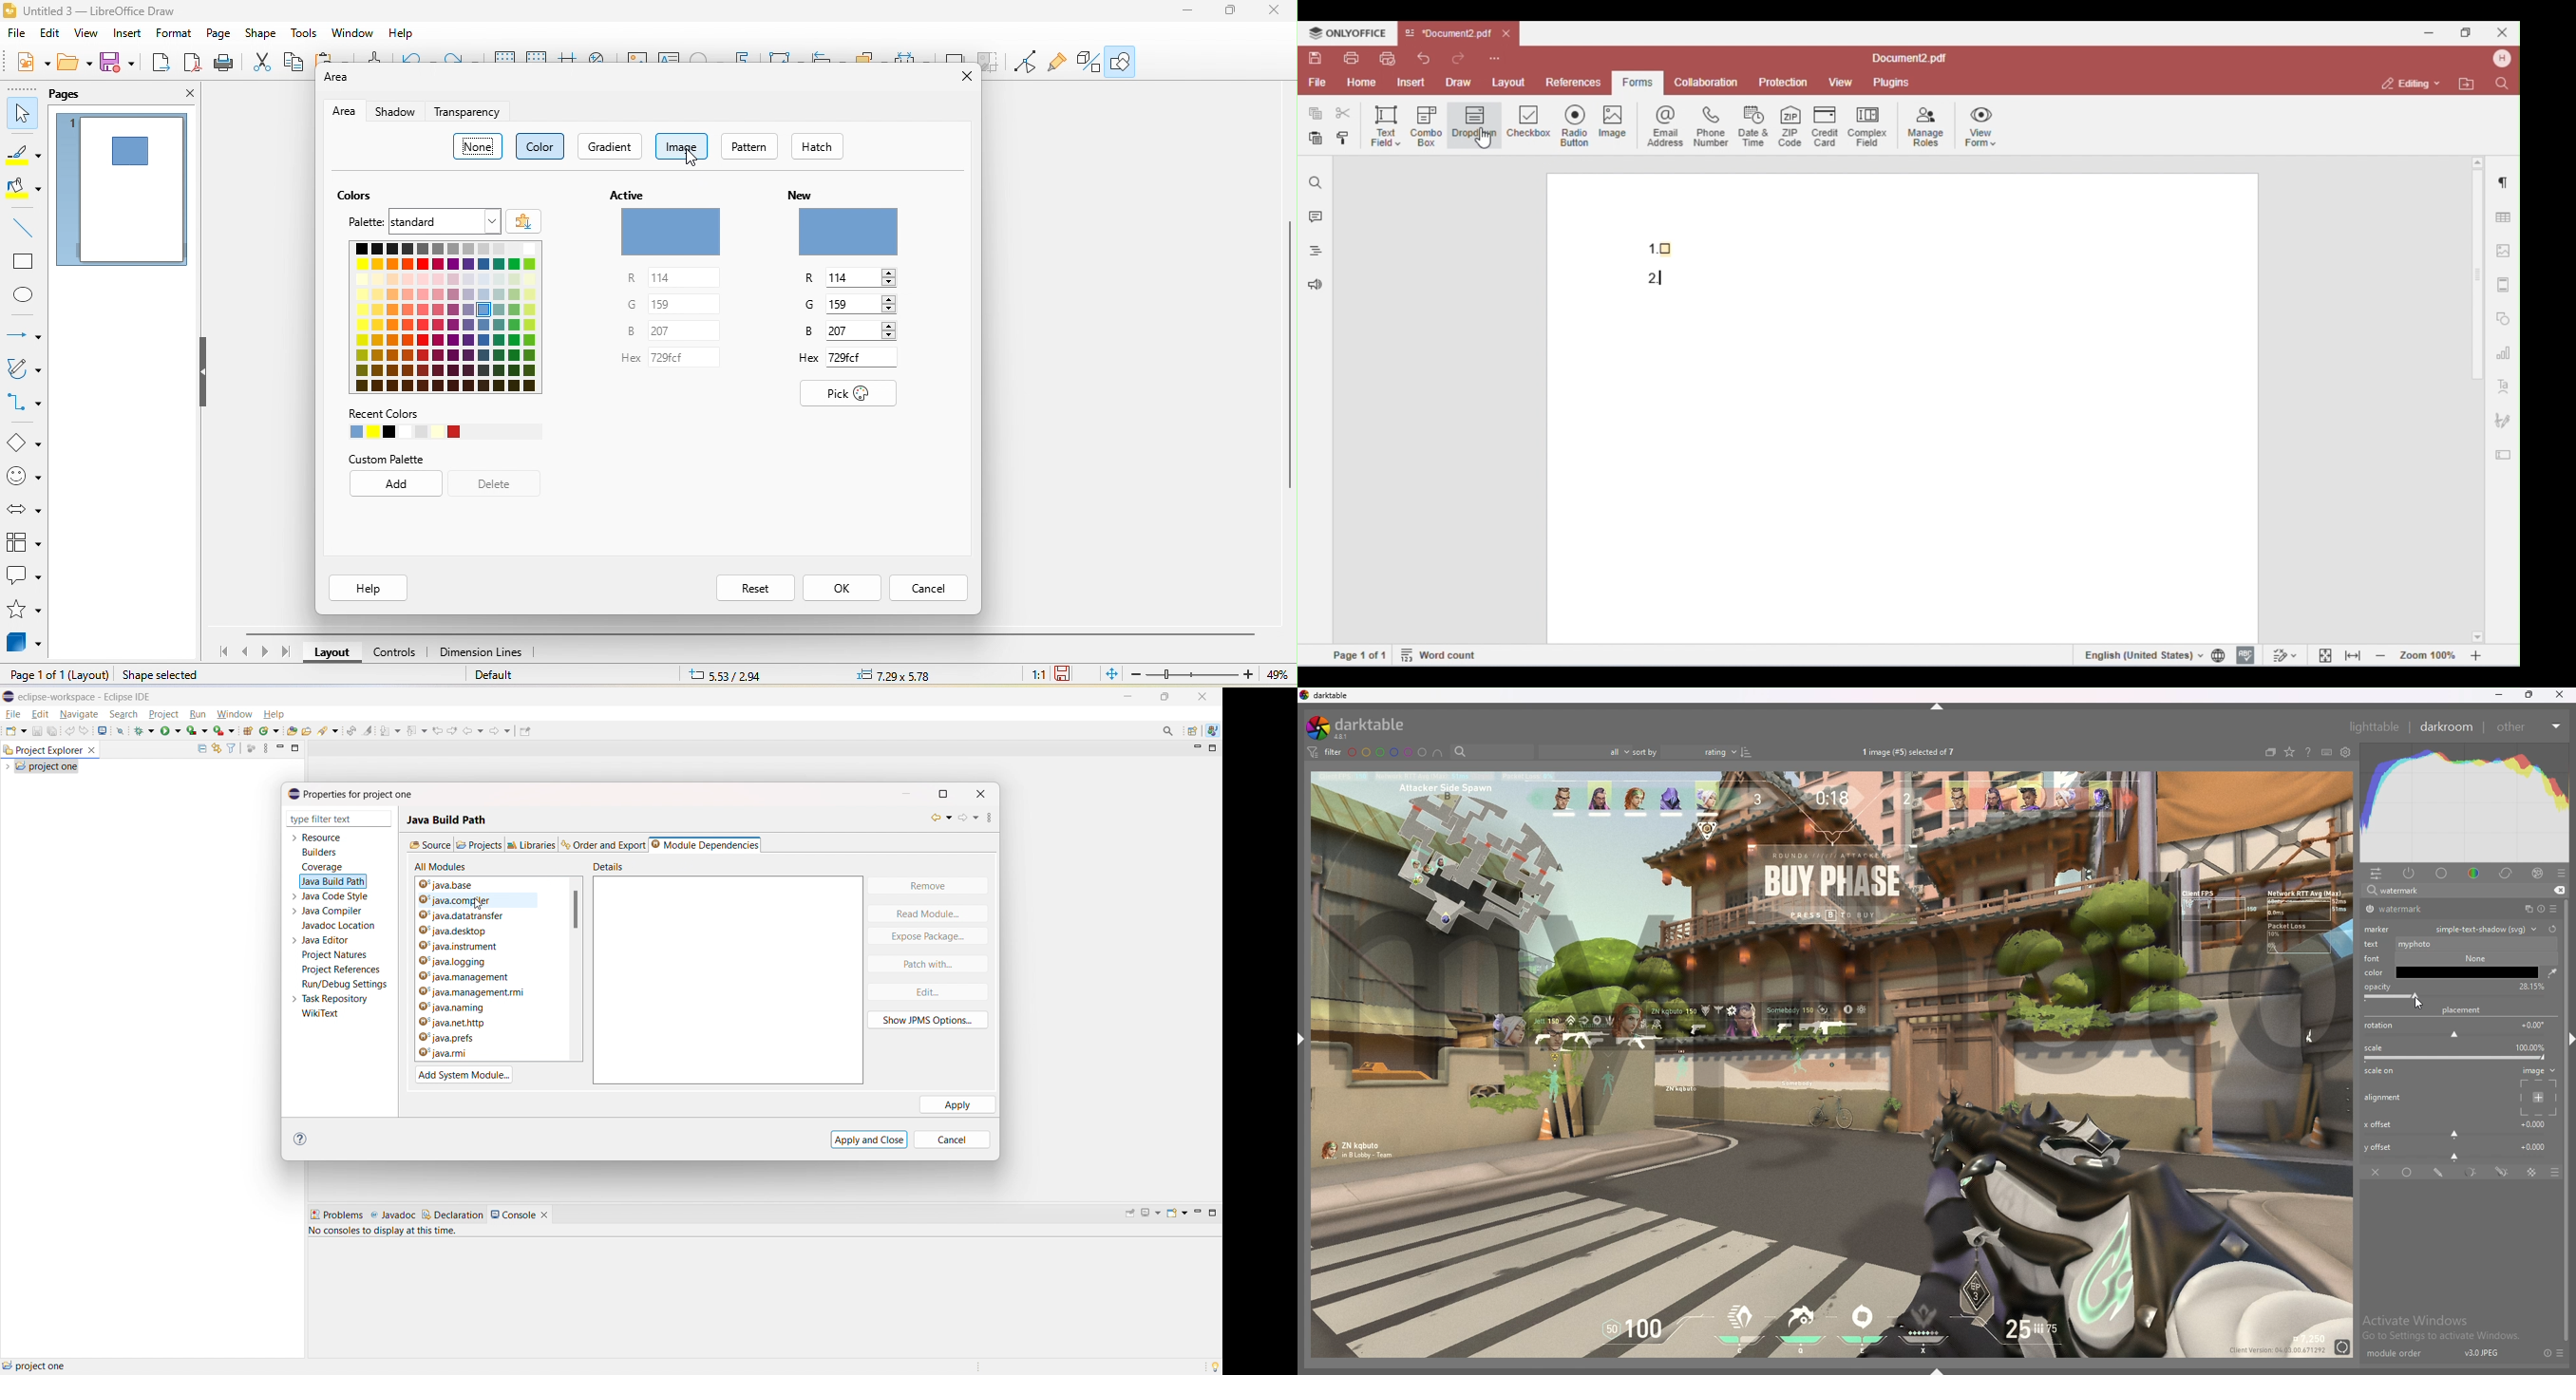 The height and width of the screenshot is (1400, 2576). Describe the element at coordinates (871, 55) in the screenshot. I see `arrange` at that location.